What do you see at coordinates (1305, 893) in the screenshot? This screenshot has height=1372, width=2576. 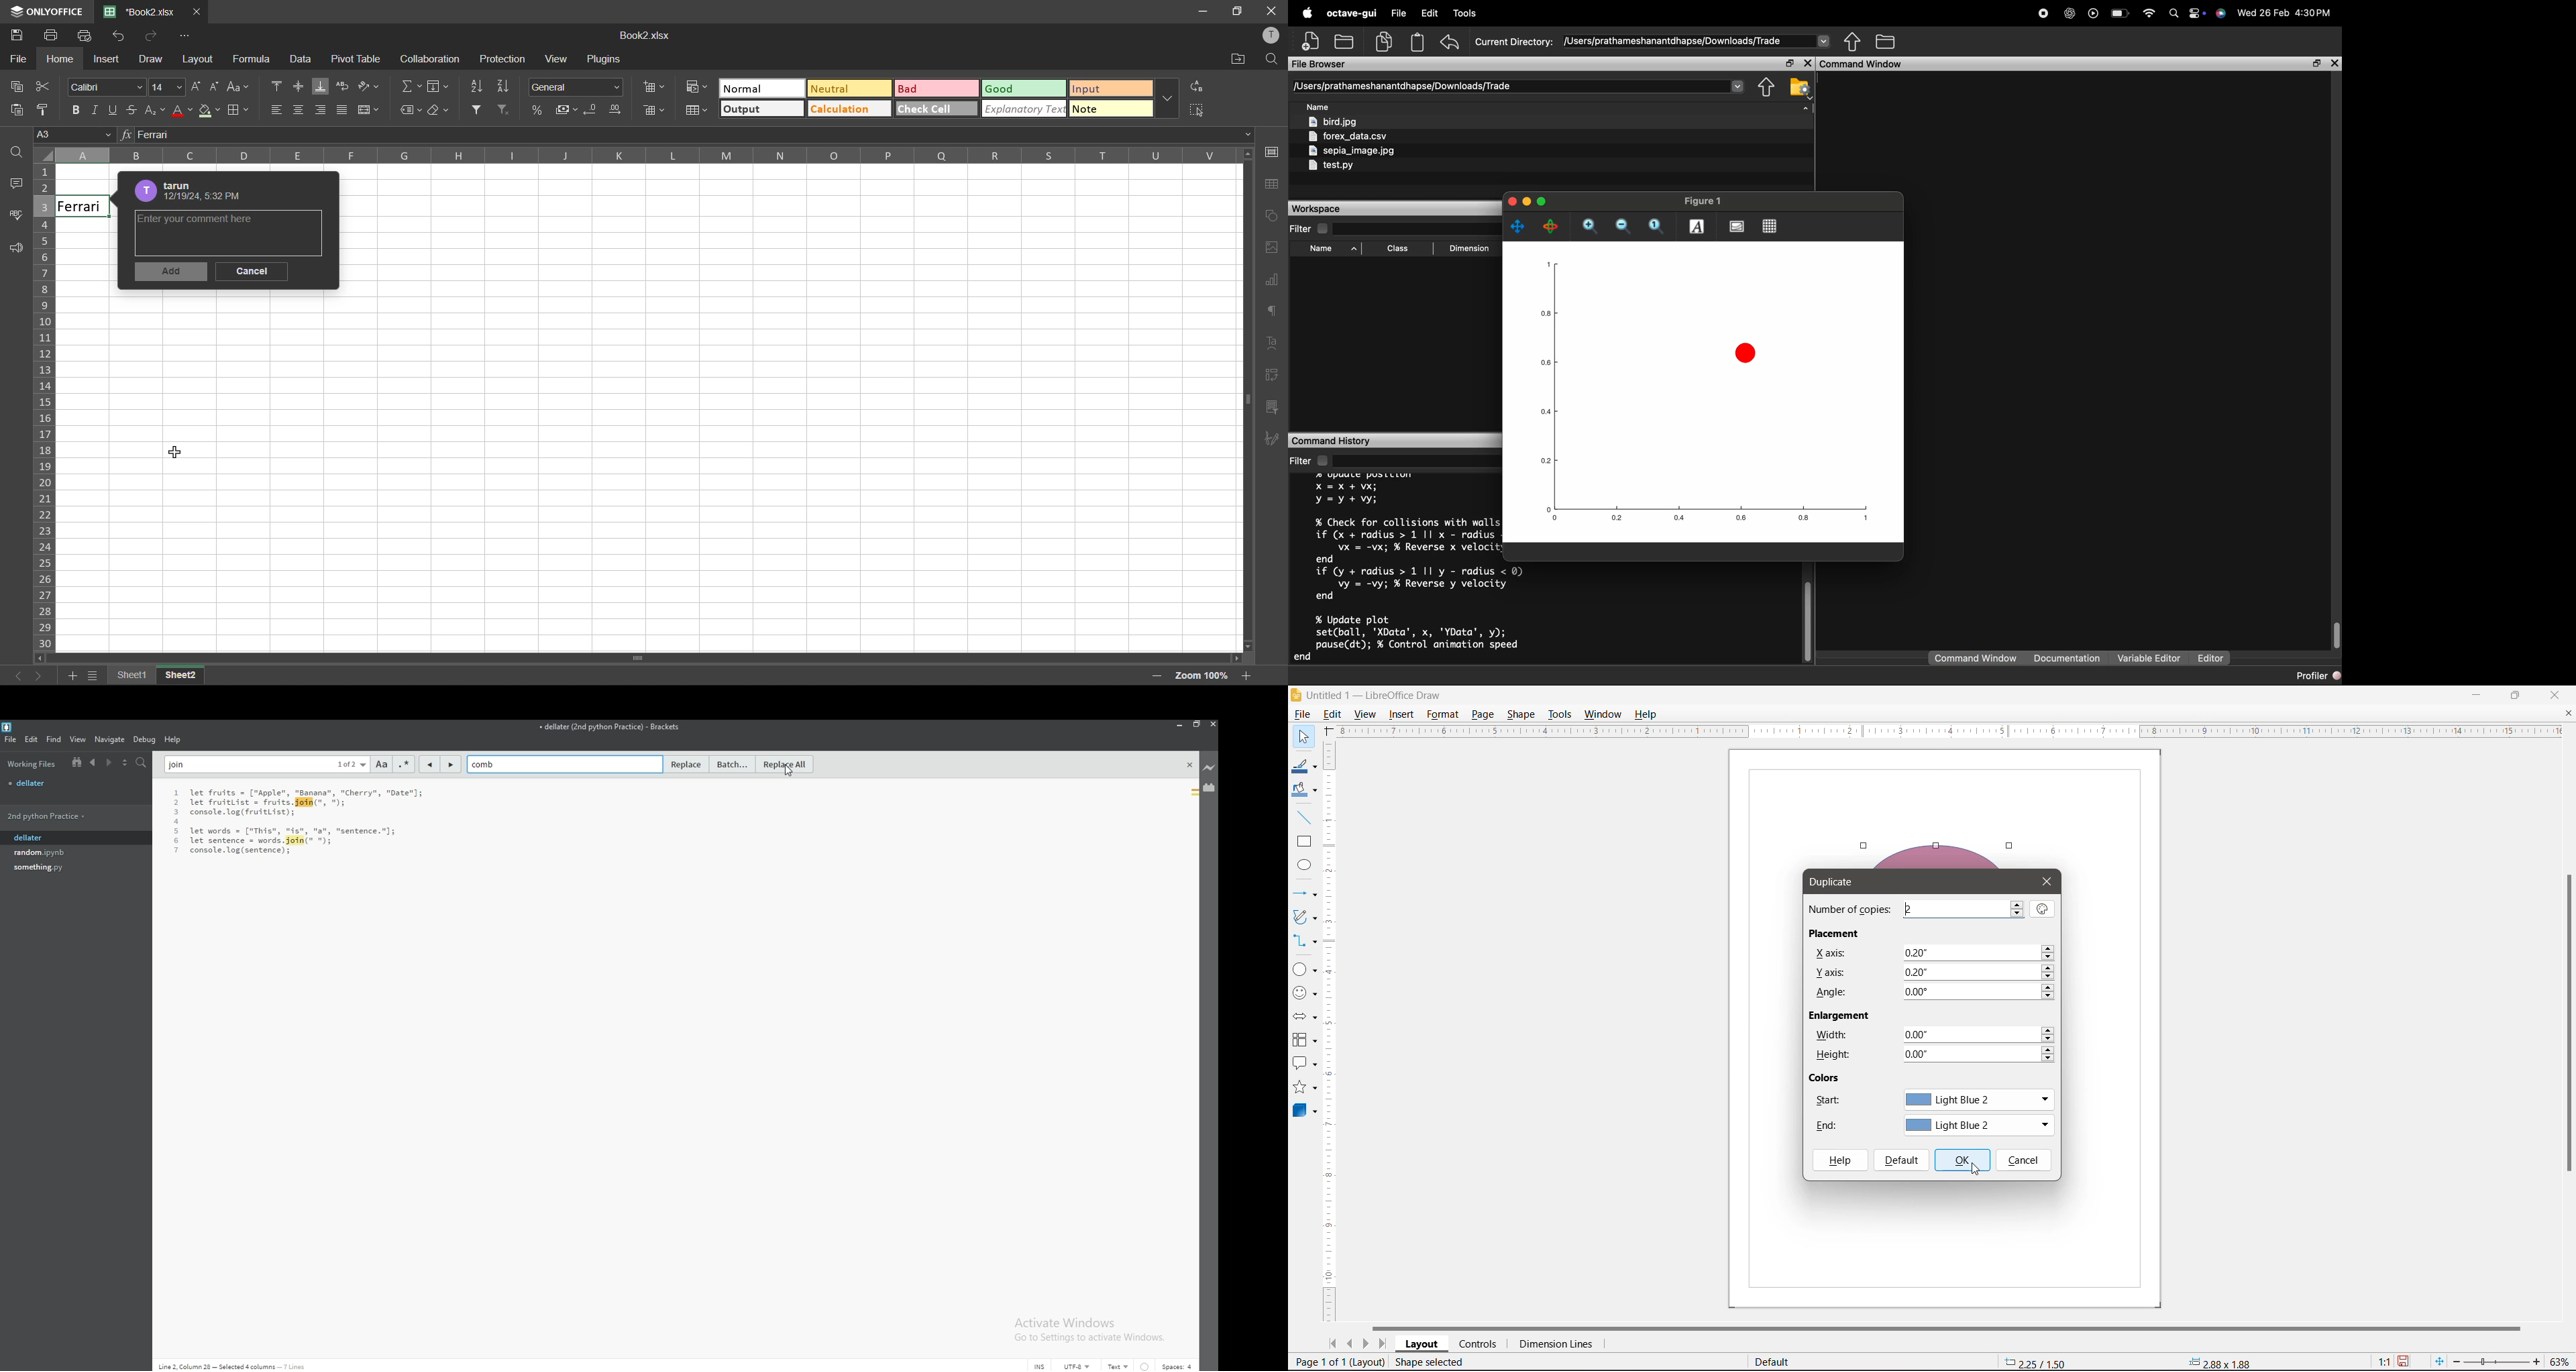 I see `Lines and Arrows` at bounding box center [1305, 893].